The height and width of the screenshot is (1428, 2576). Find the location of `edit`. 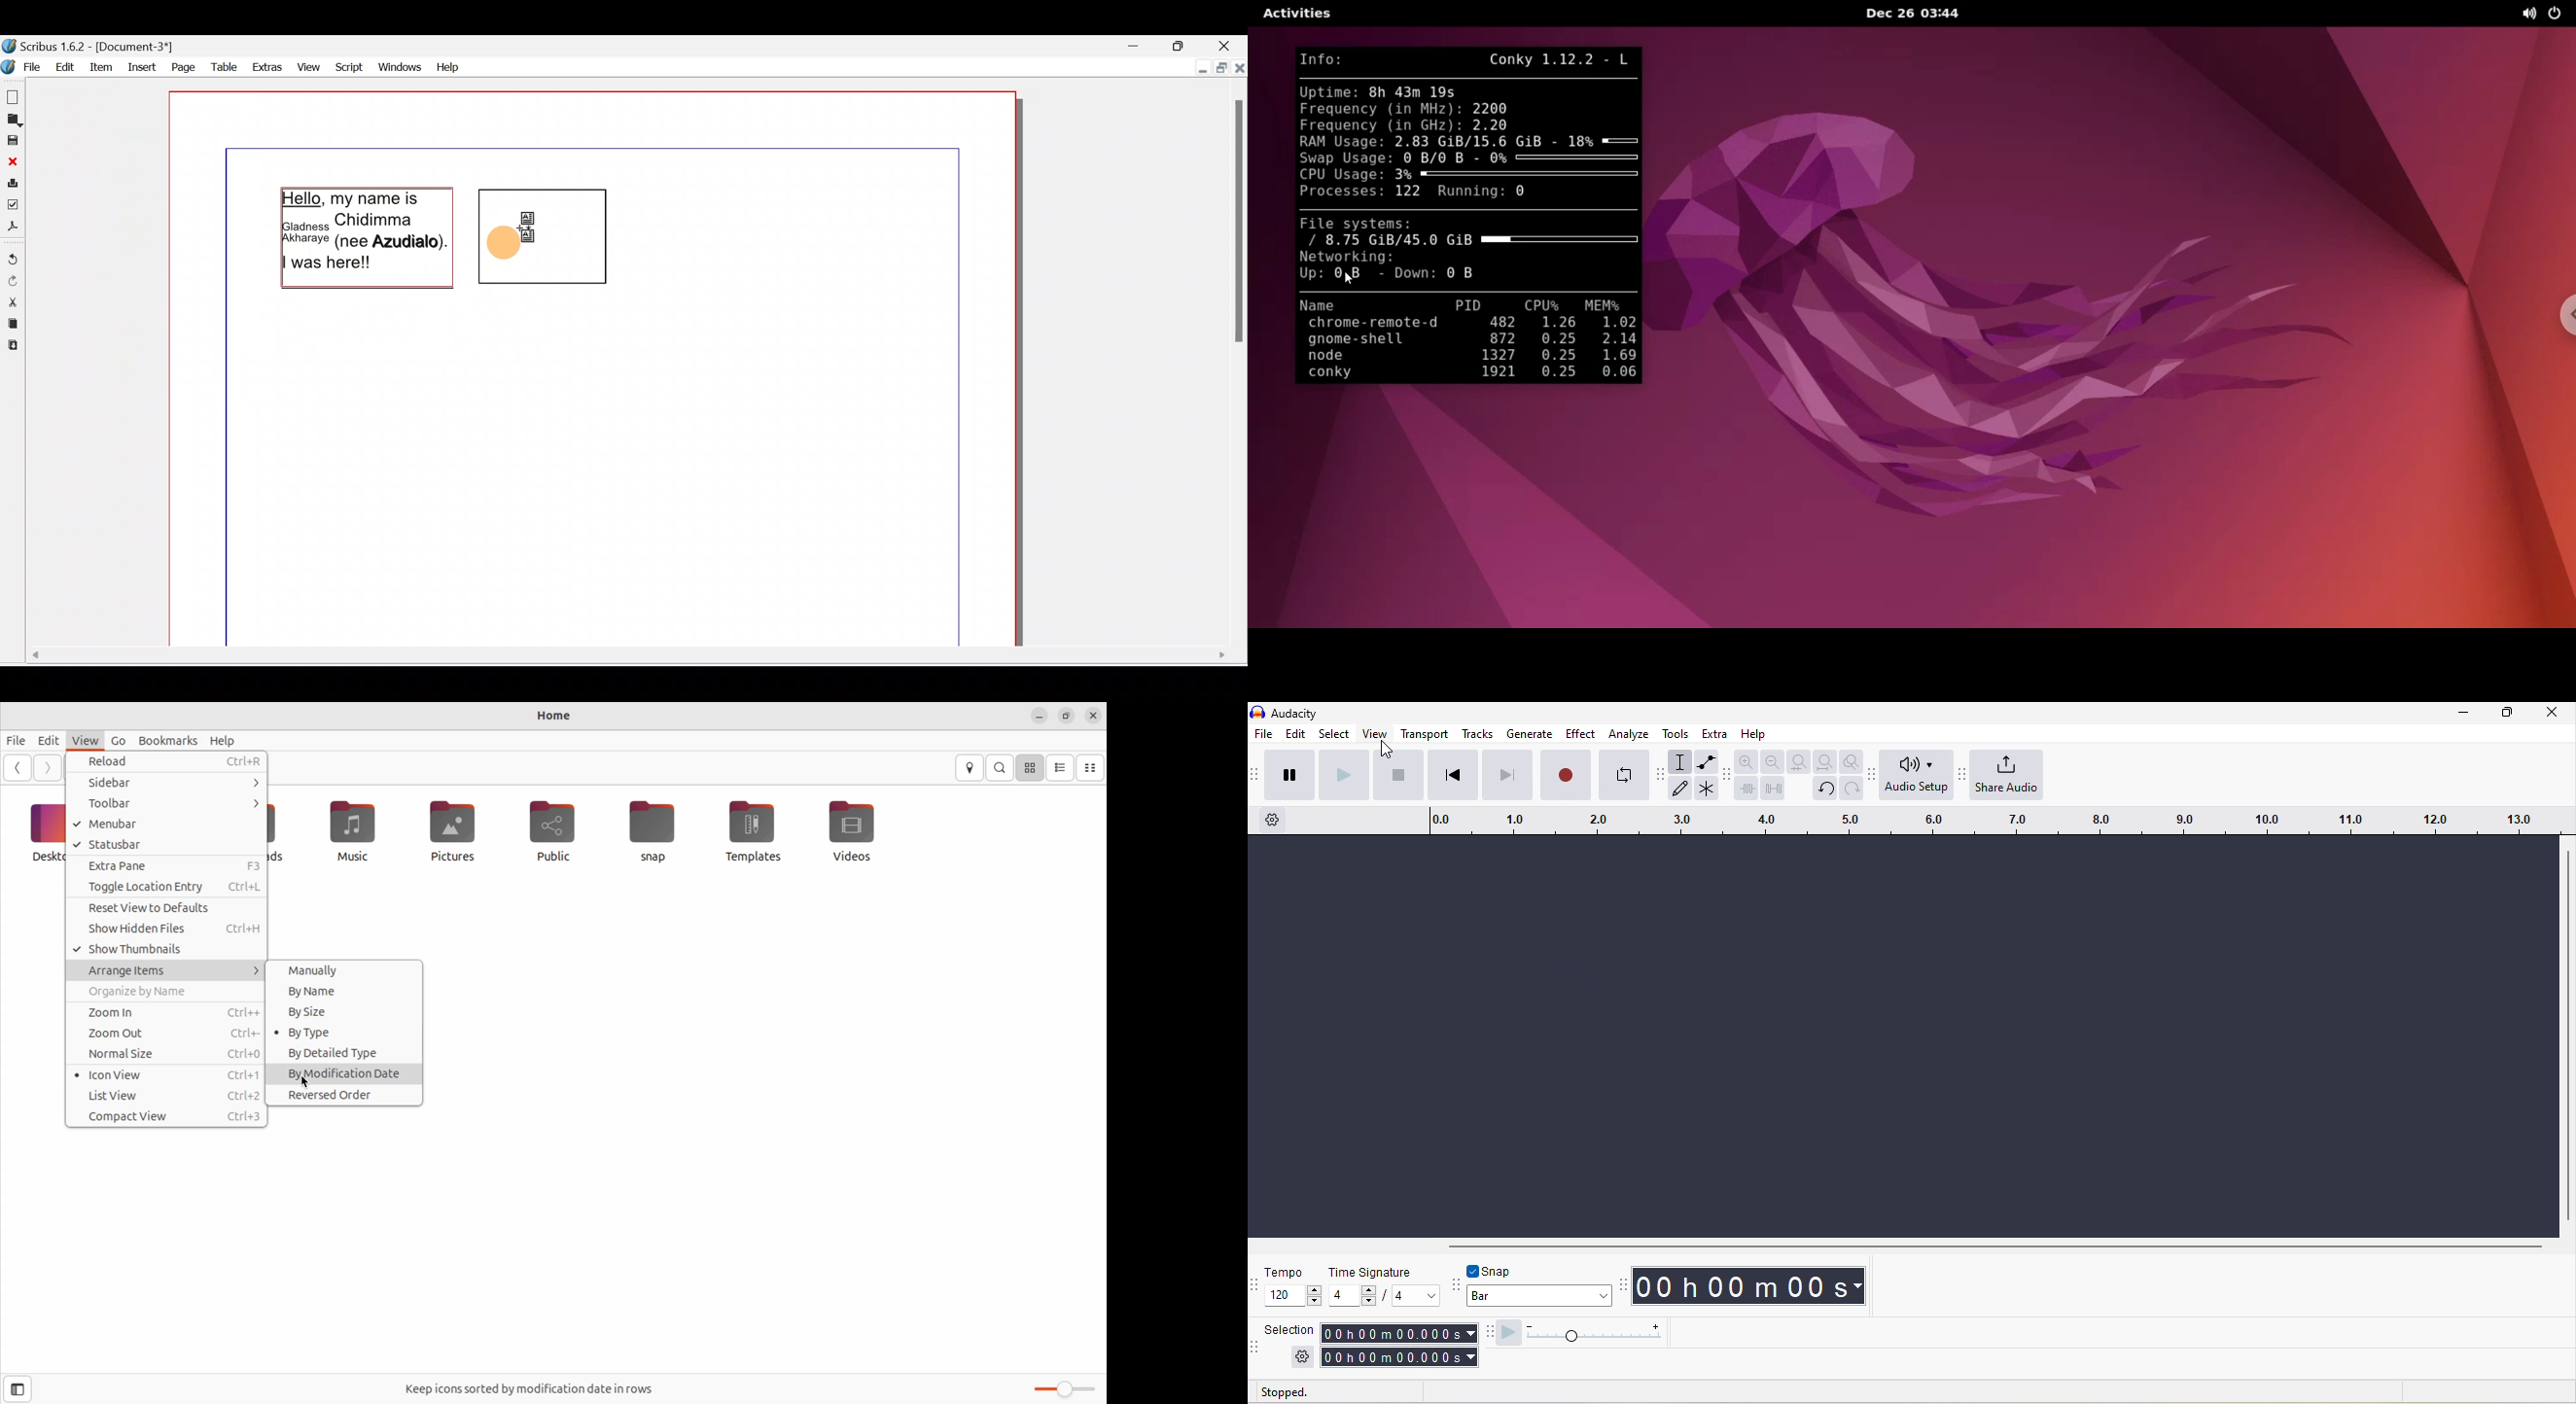

edit is located at coordinates (1296, 734).